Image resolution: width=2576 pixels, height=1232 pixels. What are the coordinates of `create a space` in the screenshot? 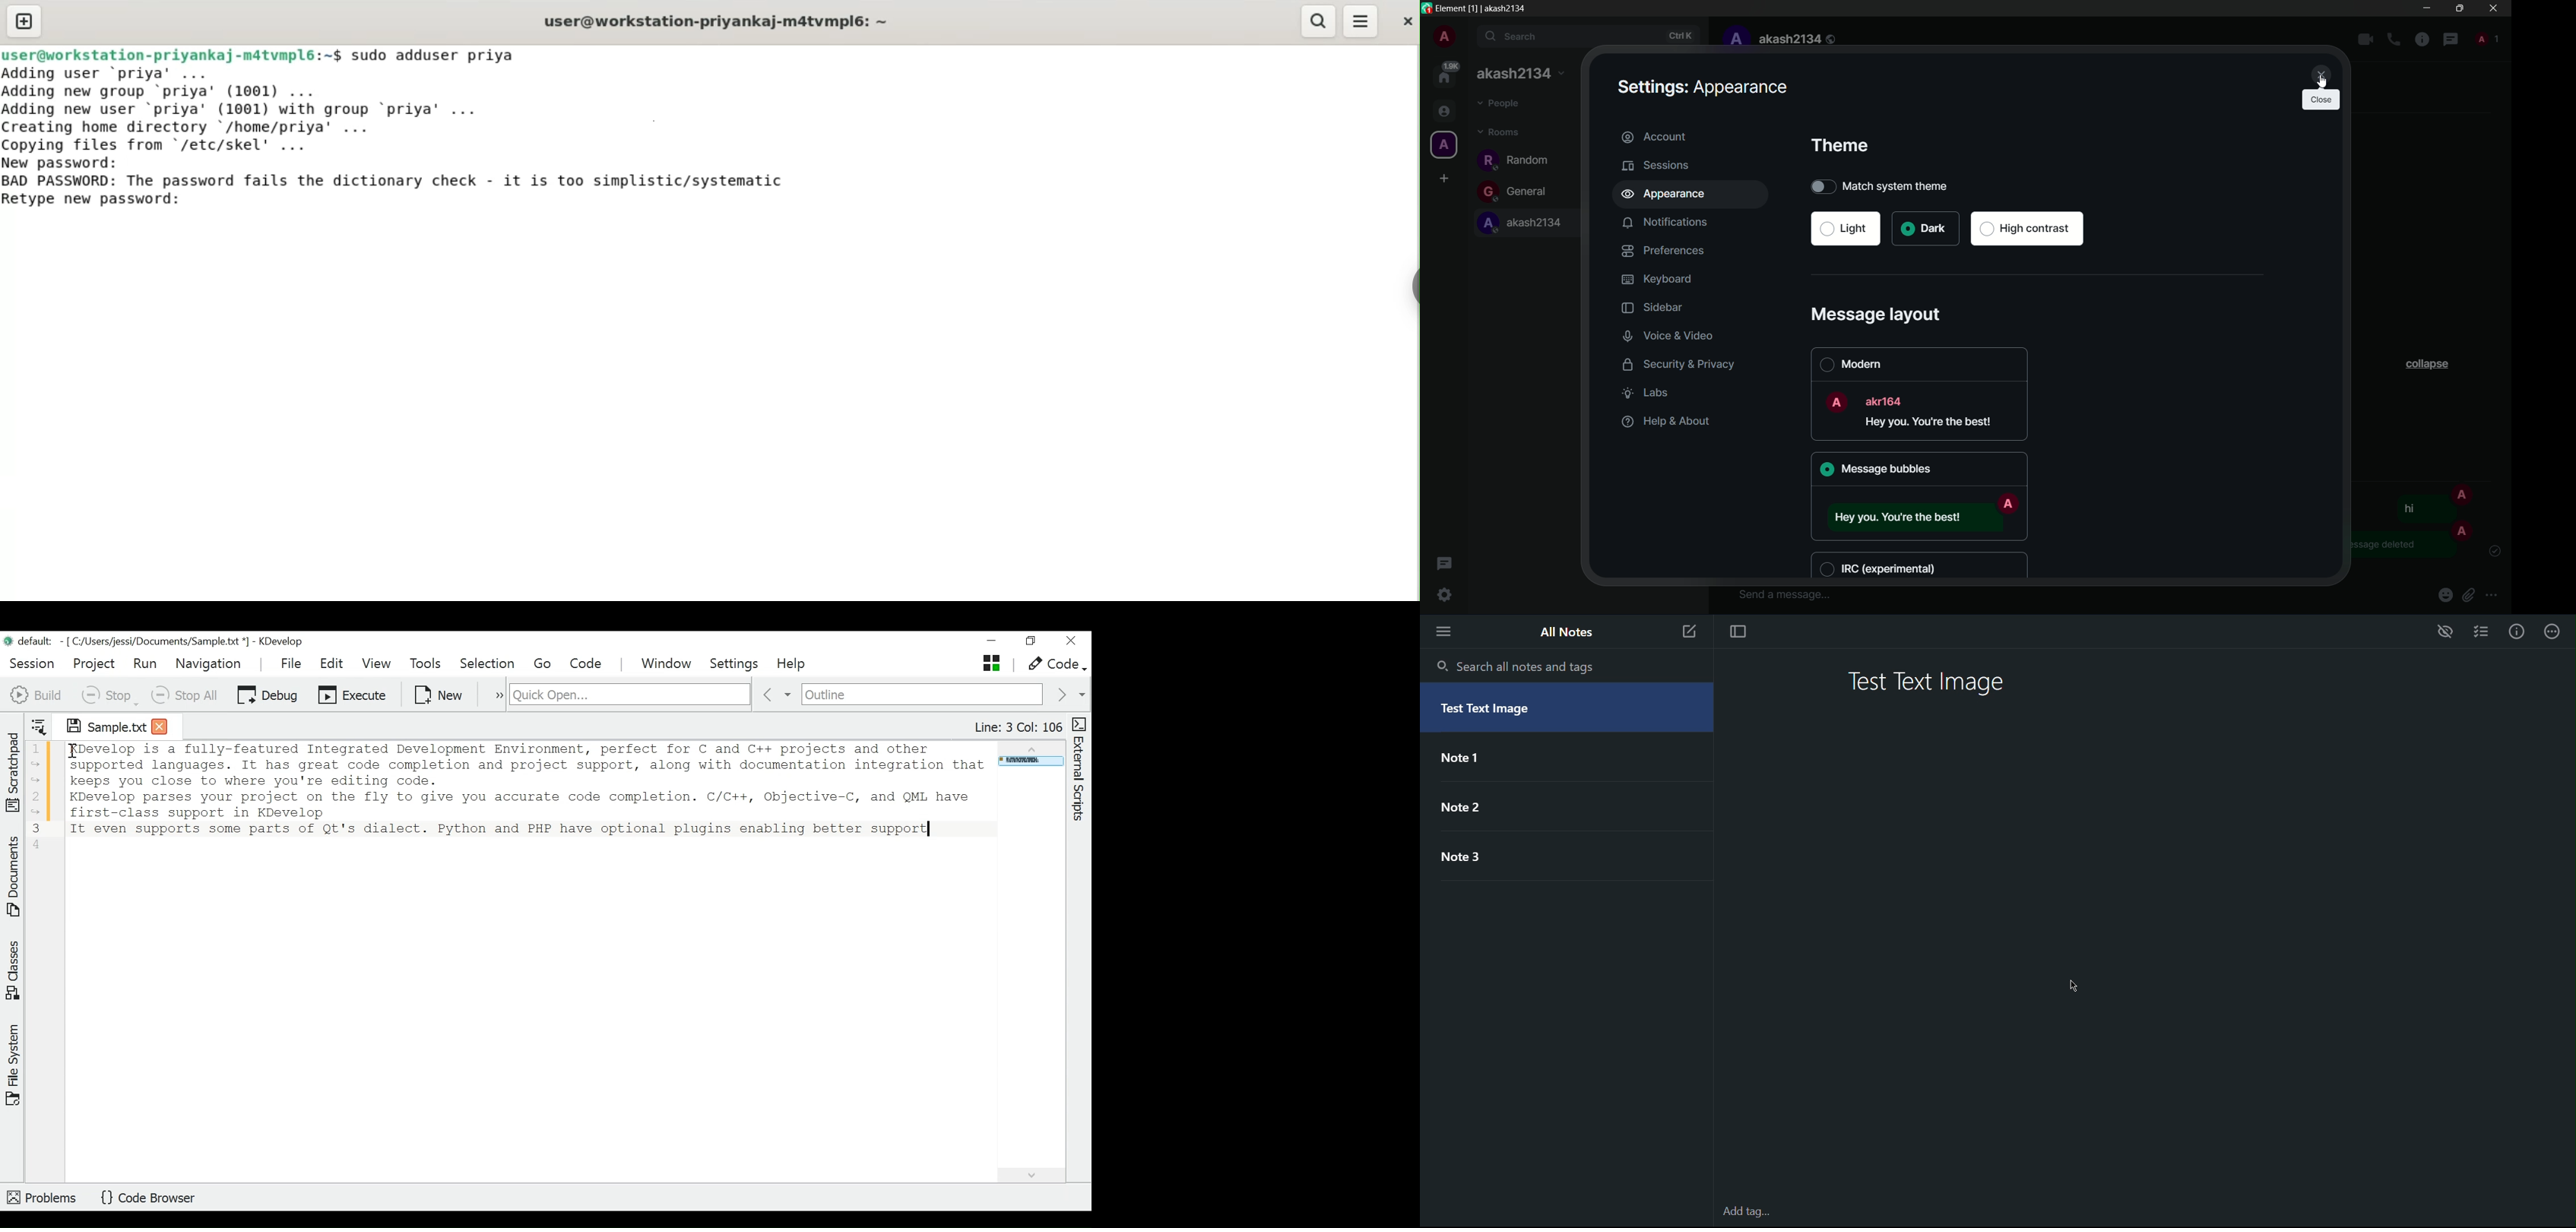 It's located at (1445, 179).